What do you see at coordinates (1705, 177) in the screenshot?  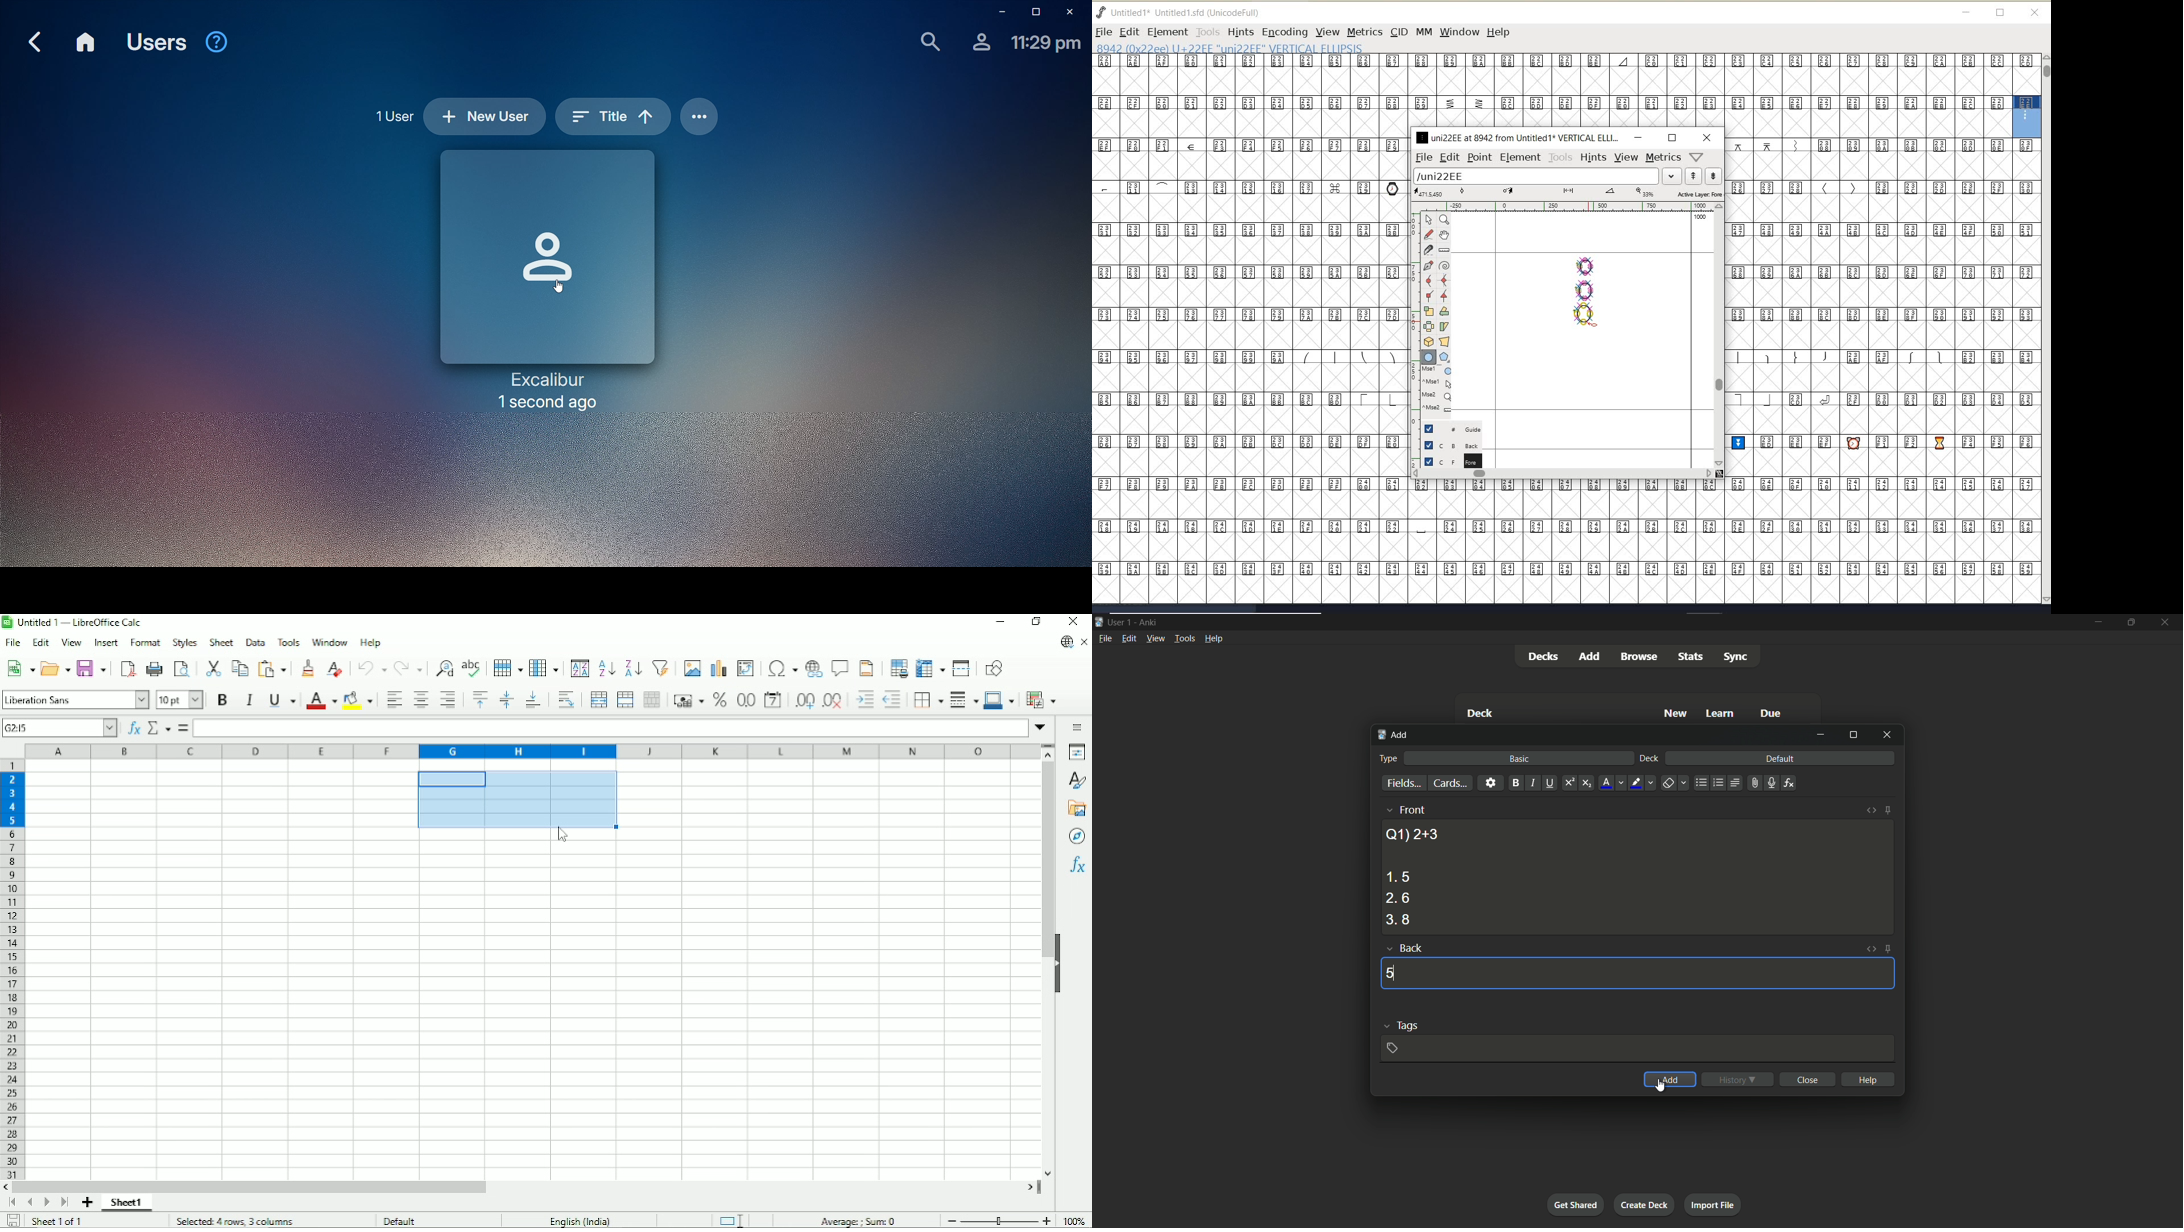 I see `show previous/next word list` at bounding box center [1705, 177].